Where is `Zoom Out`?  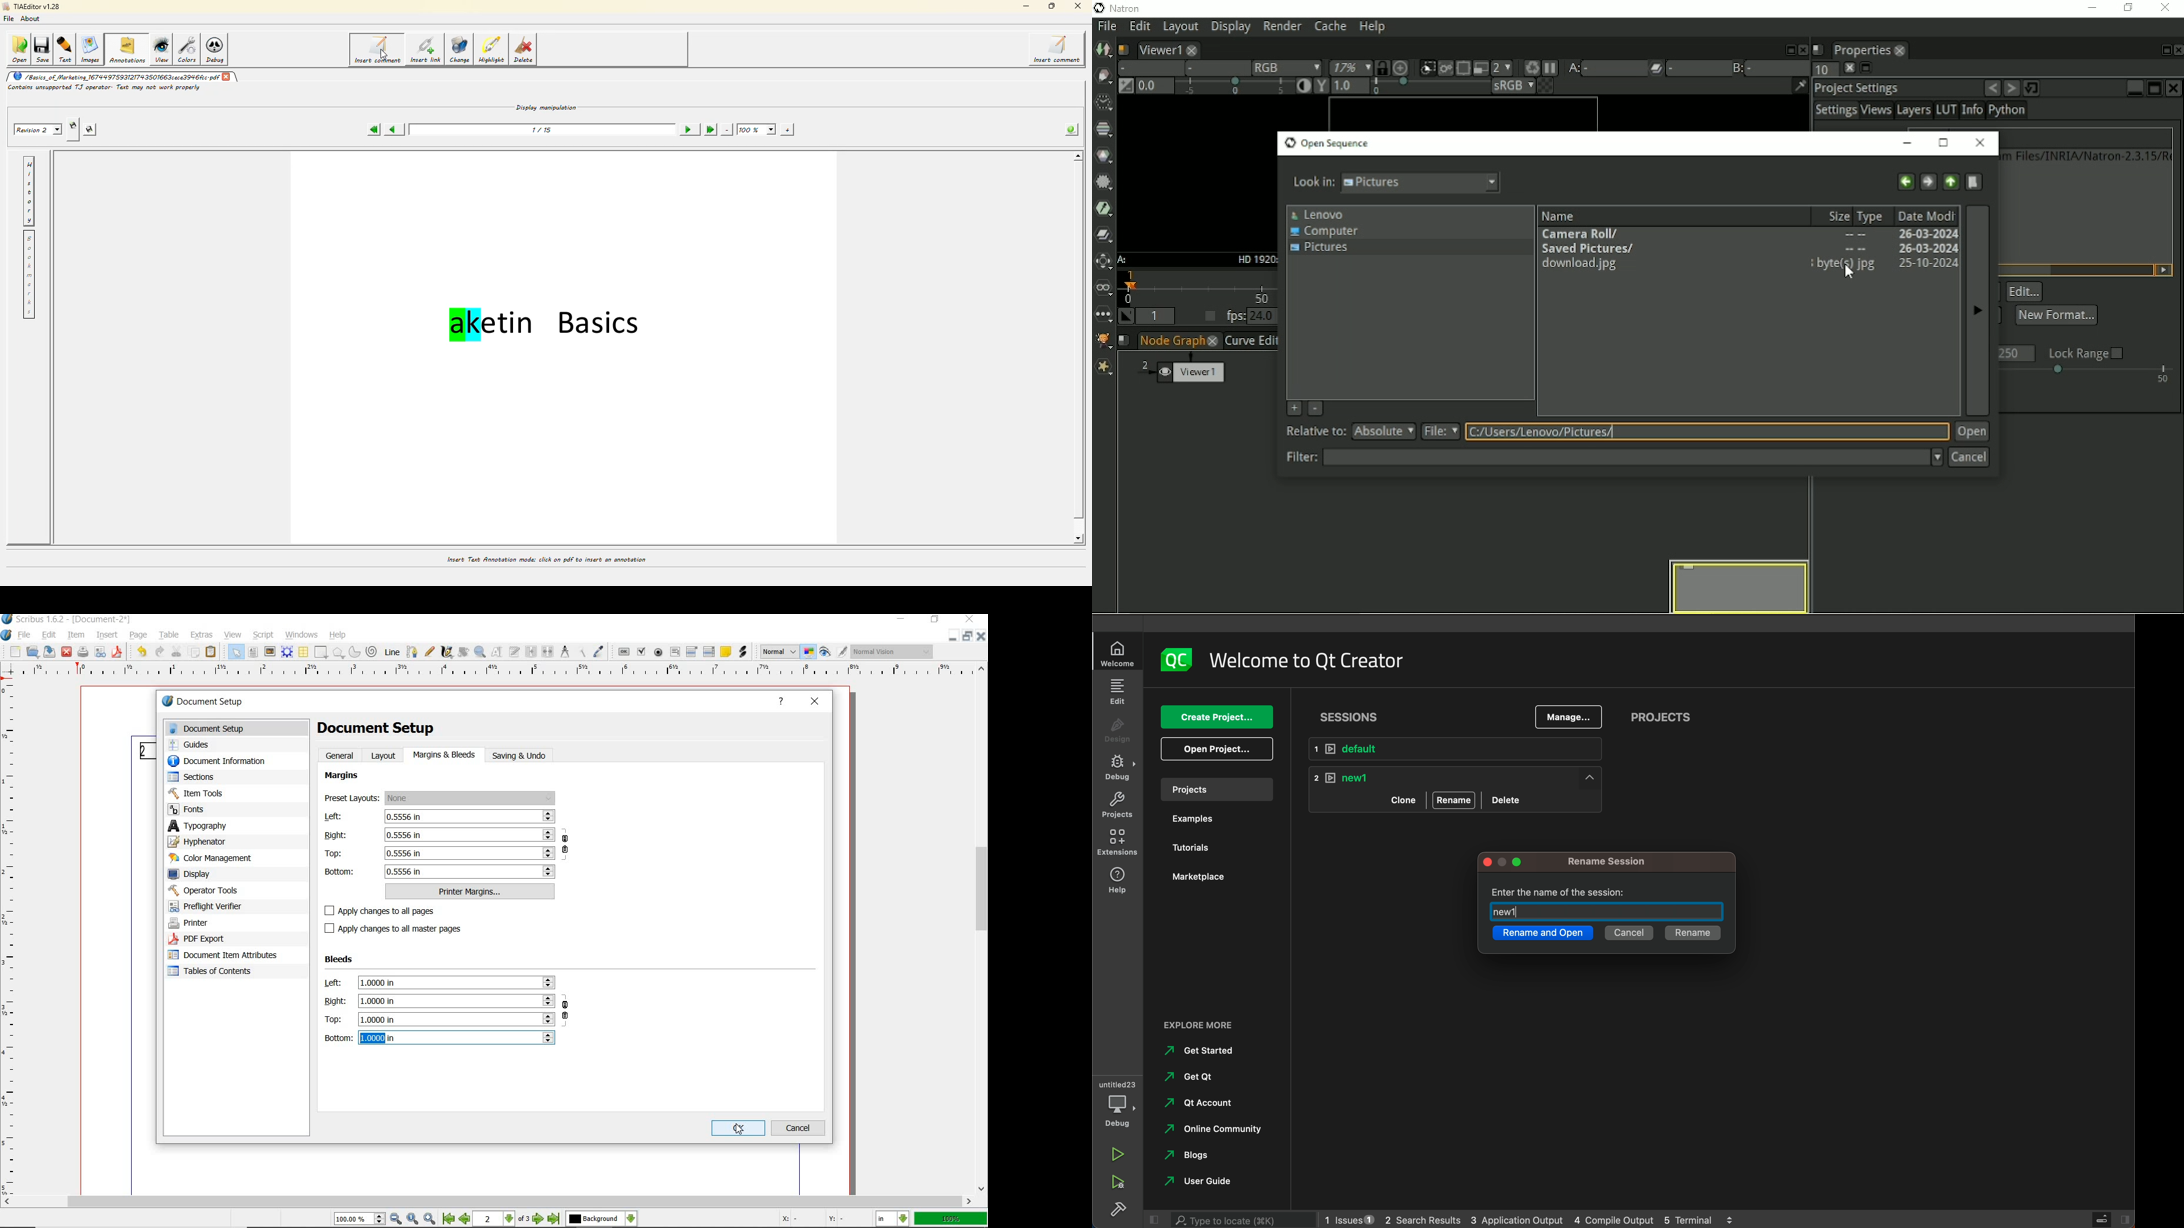 Zoom Out is located at coordinates (396, 1220).